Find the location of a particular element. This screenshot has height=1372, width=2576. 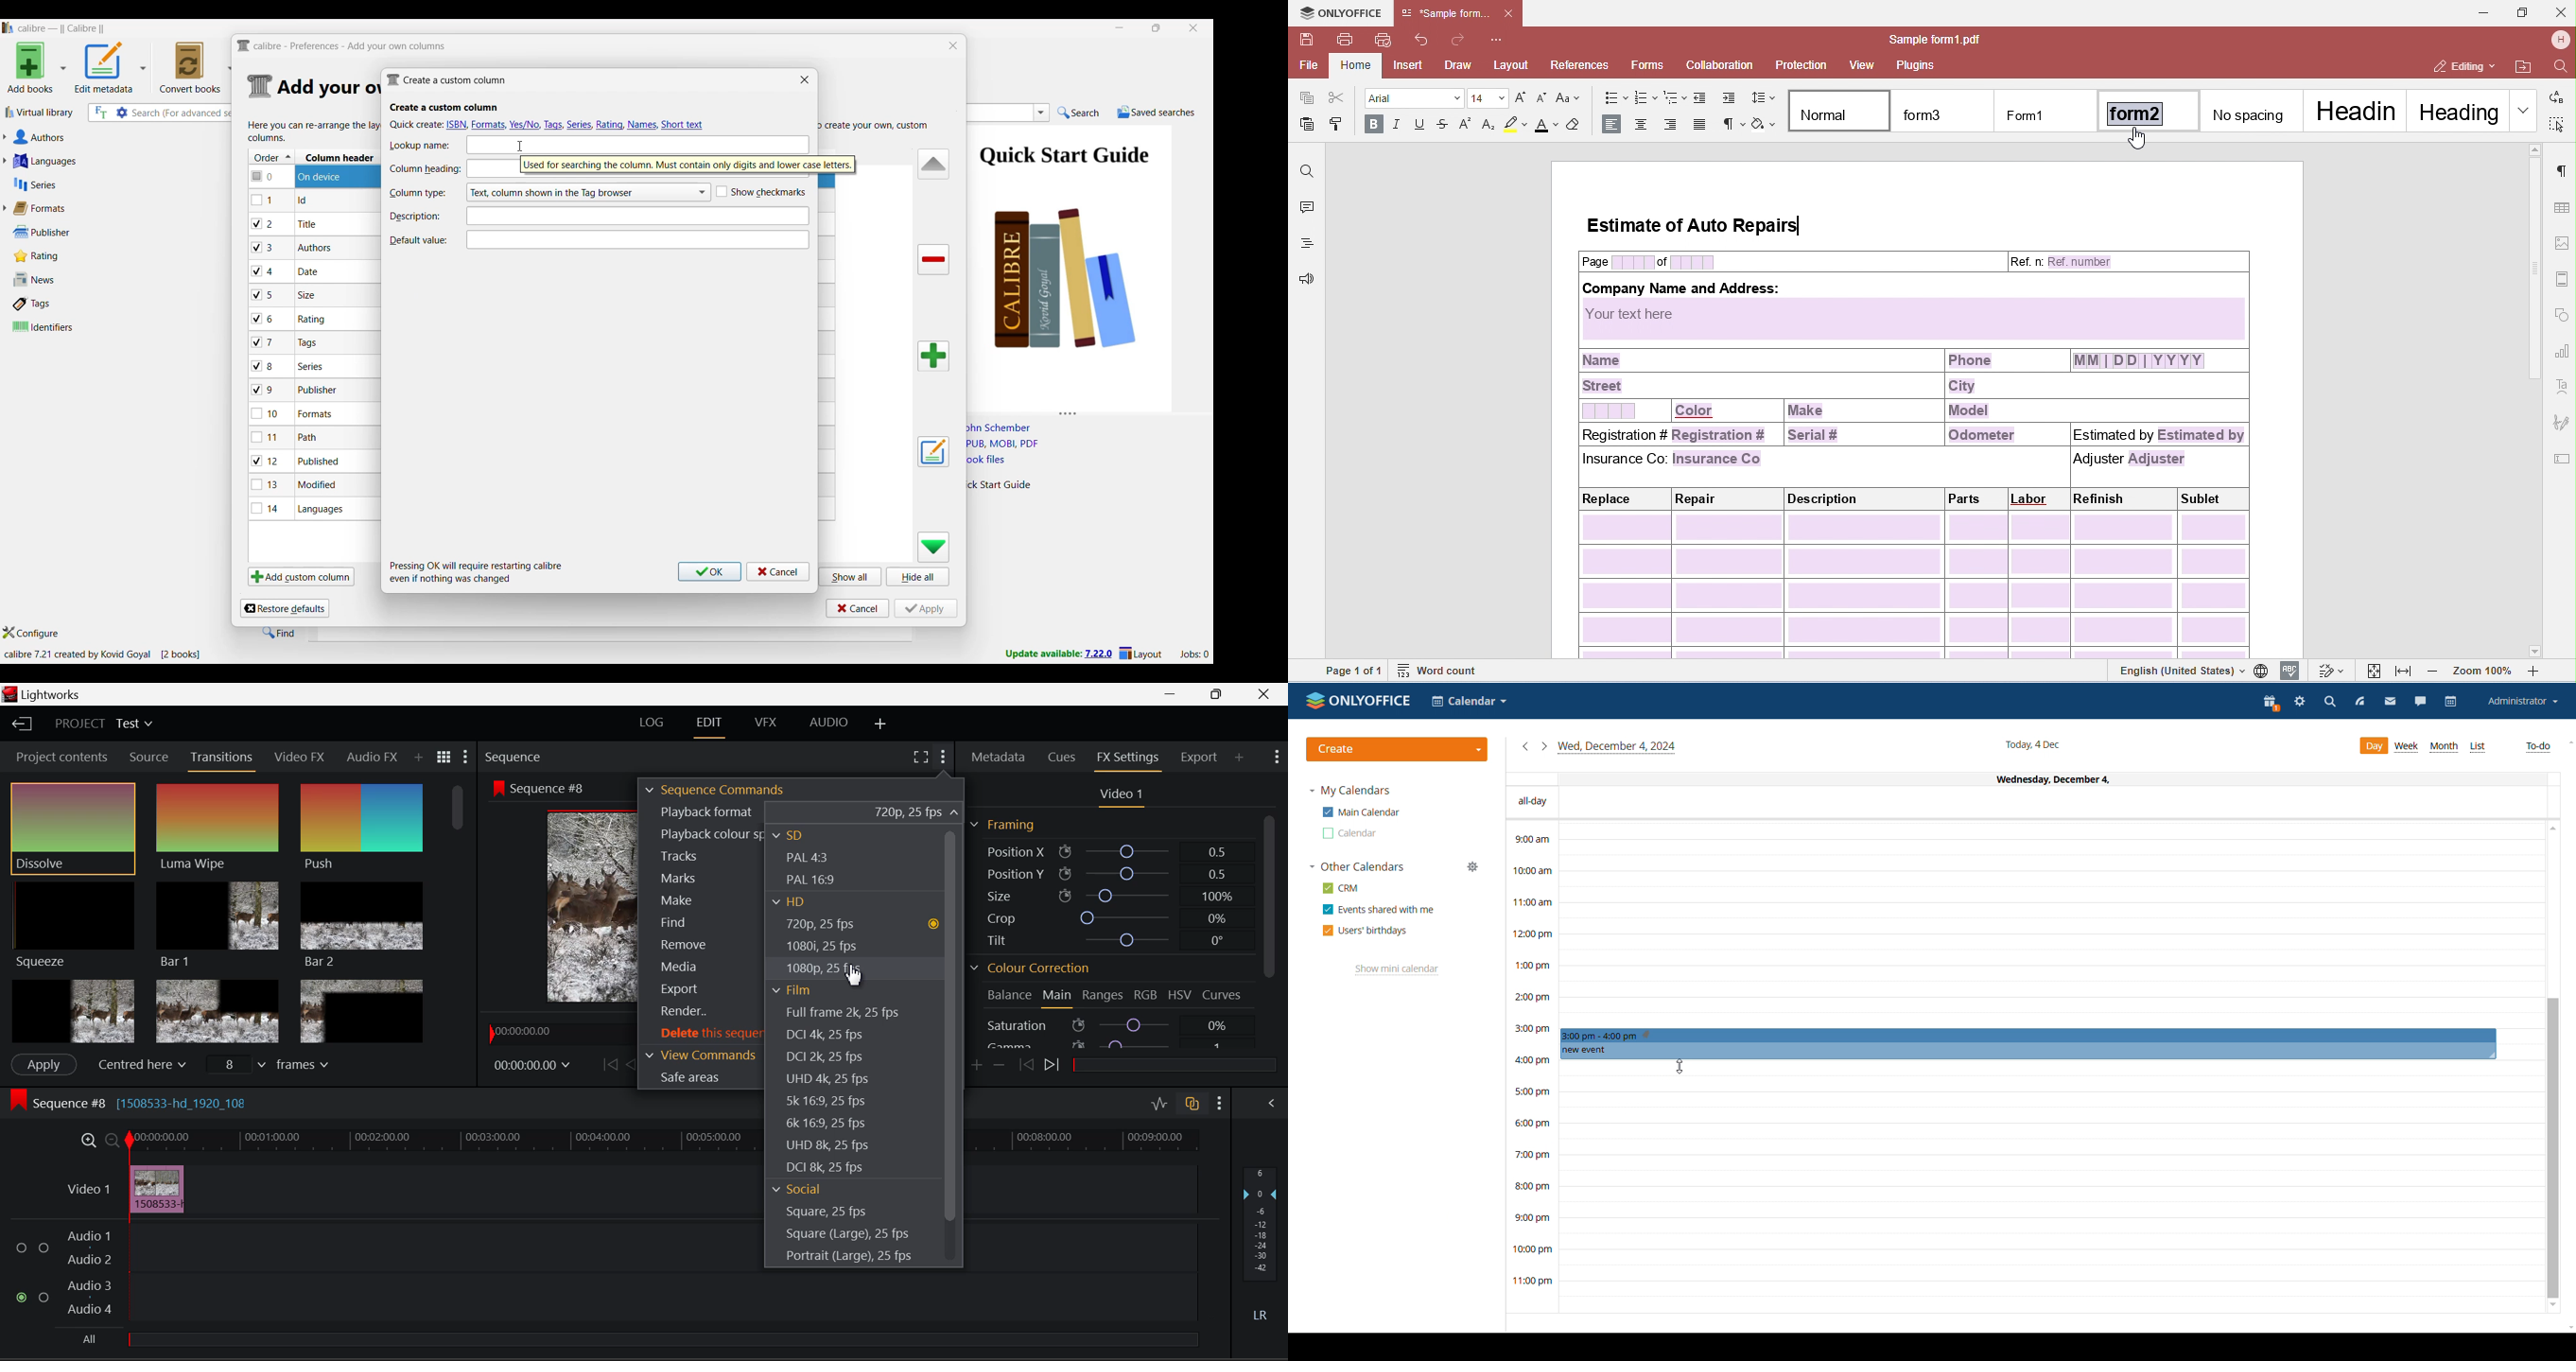

Book preview is located at coordinates (1086, 264).